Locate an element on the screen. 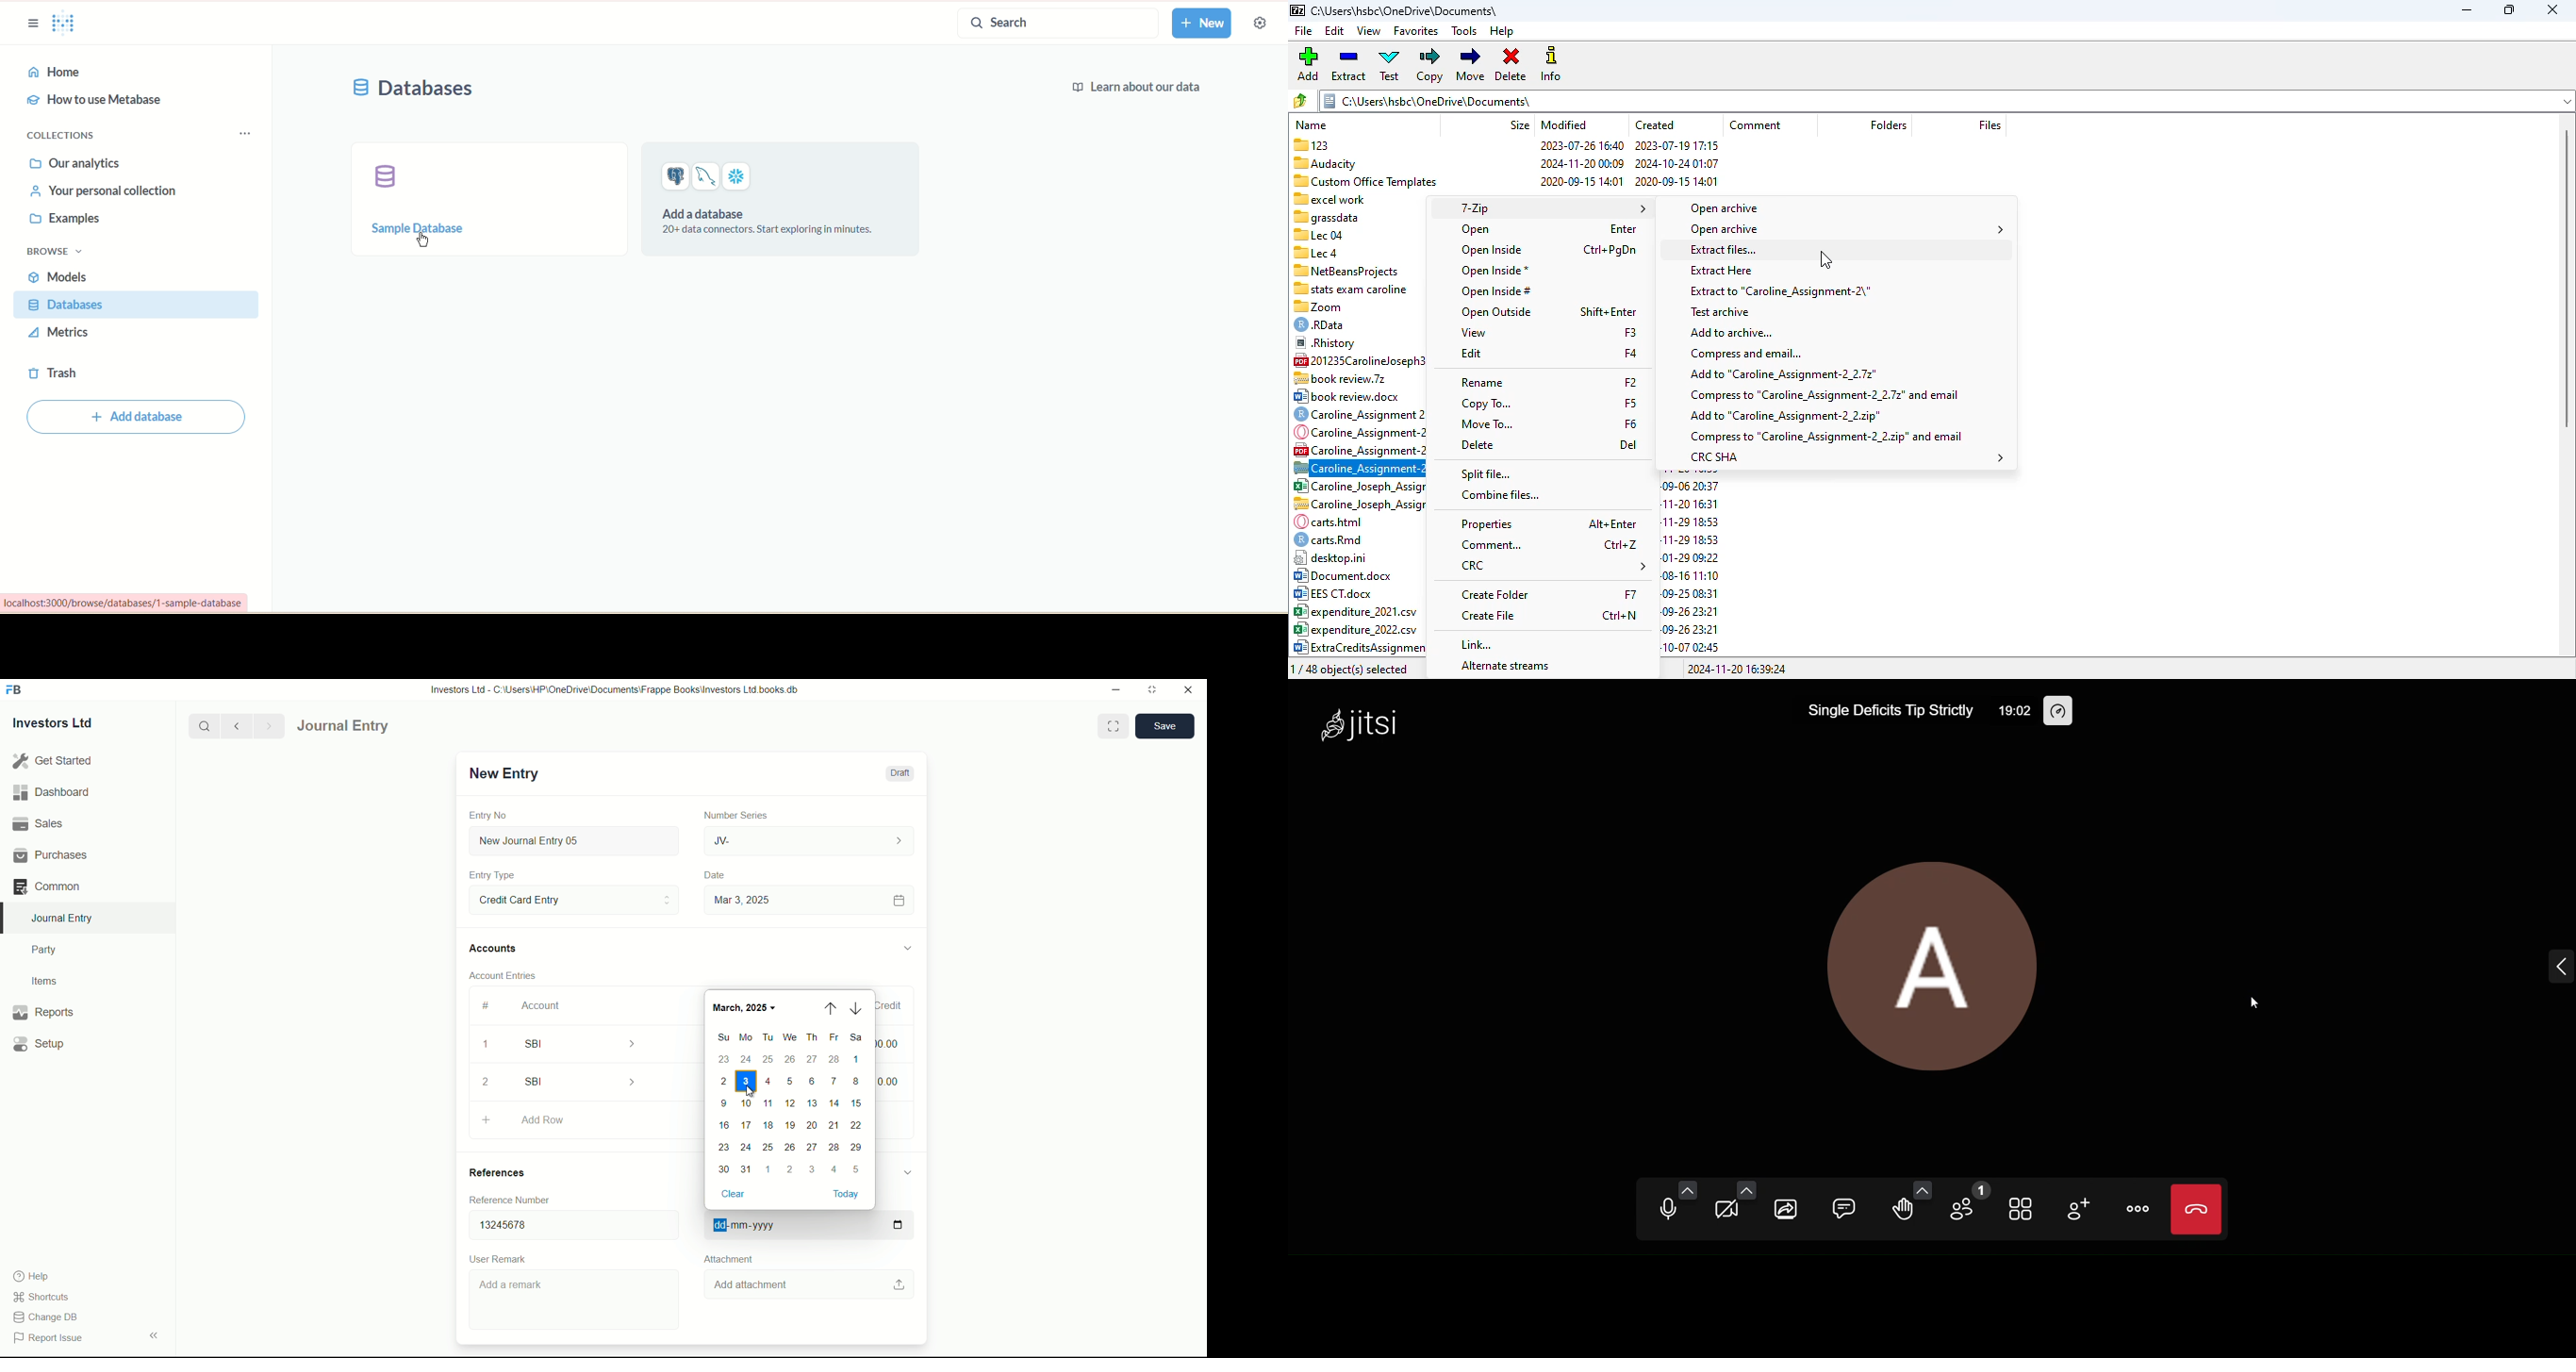  previous month is located at coordinates (831, 1008).